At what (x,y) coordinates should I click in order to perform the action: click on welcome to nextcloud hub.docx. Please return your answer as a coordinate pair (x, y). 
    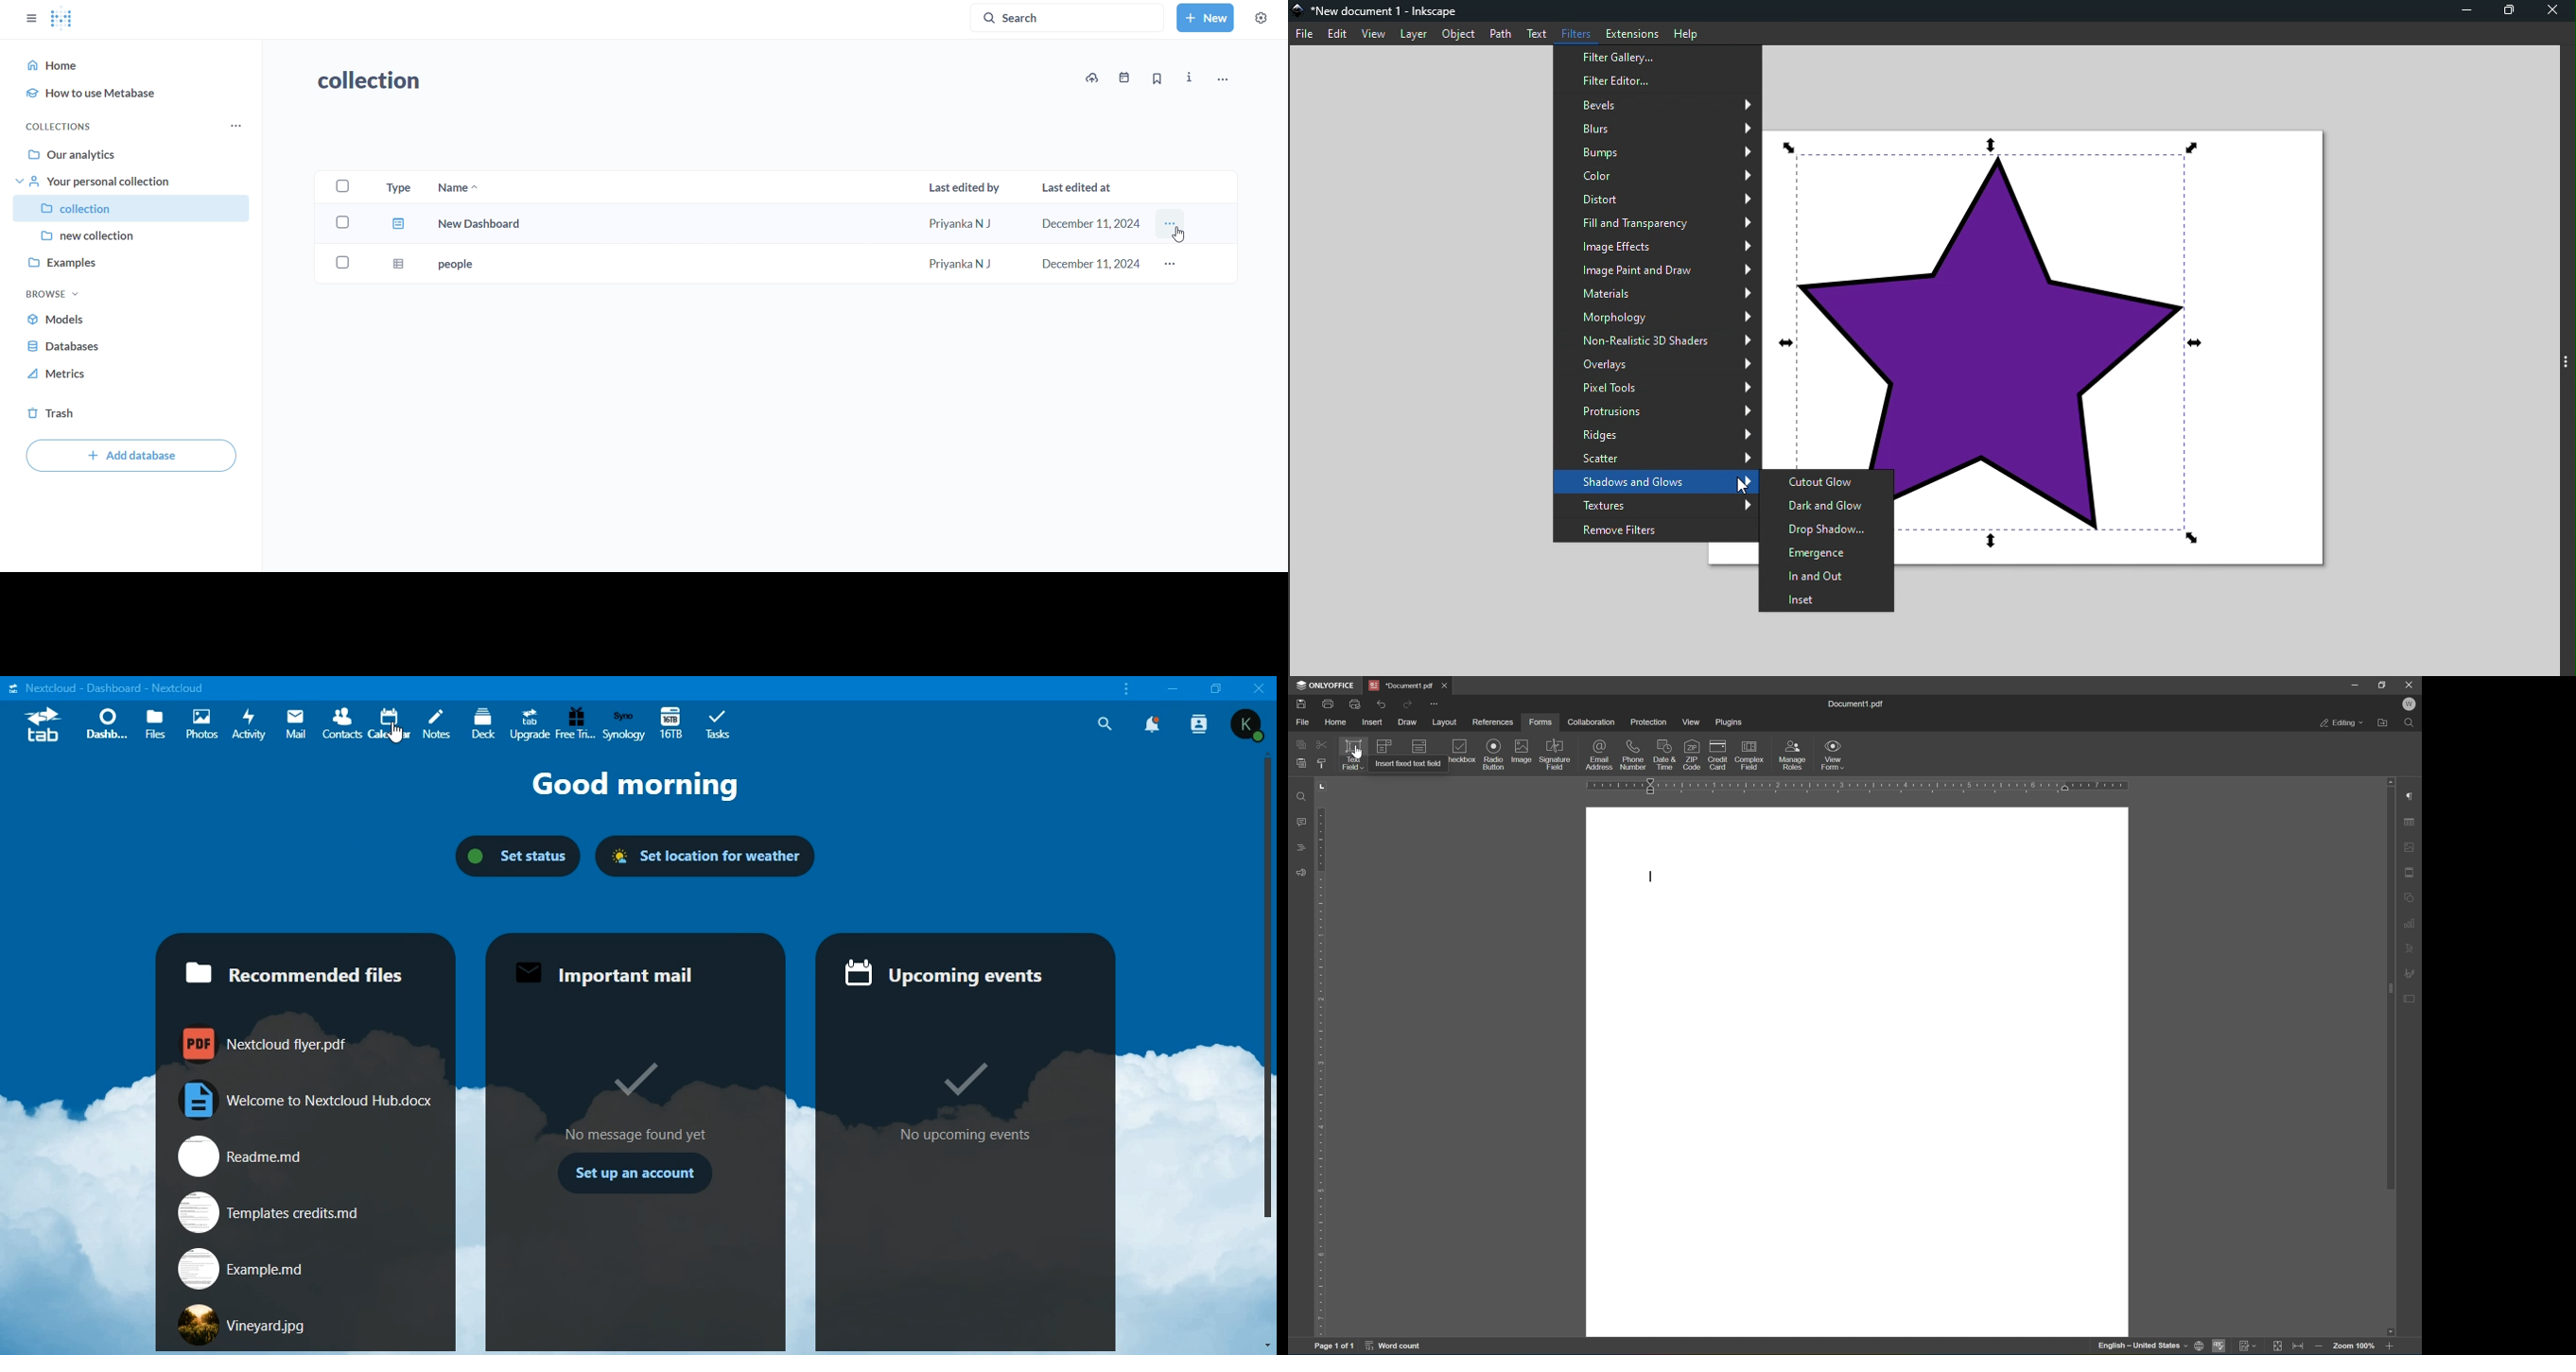
    Looking at the image, I should click on (310, 1100).